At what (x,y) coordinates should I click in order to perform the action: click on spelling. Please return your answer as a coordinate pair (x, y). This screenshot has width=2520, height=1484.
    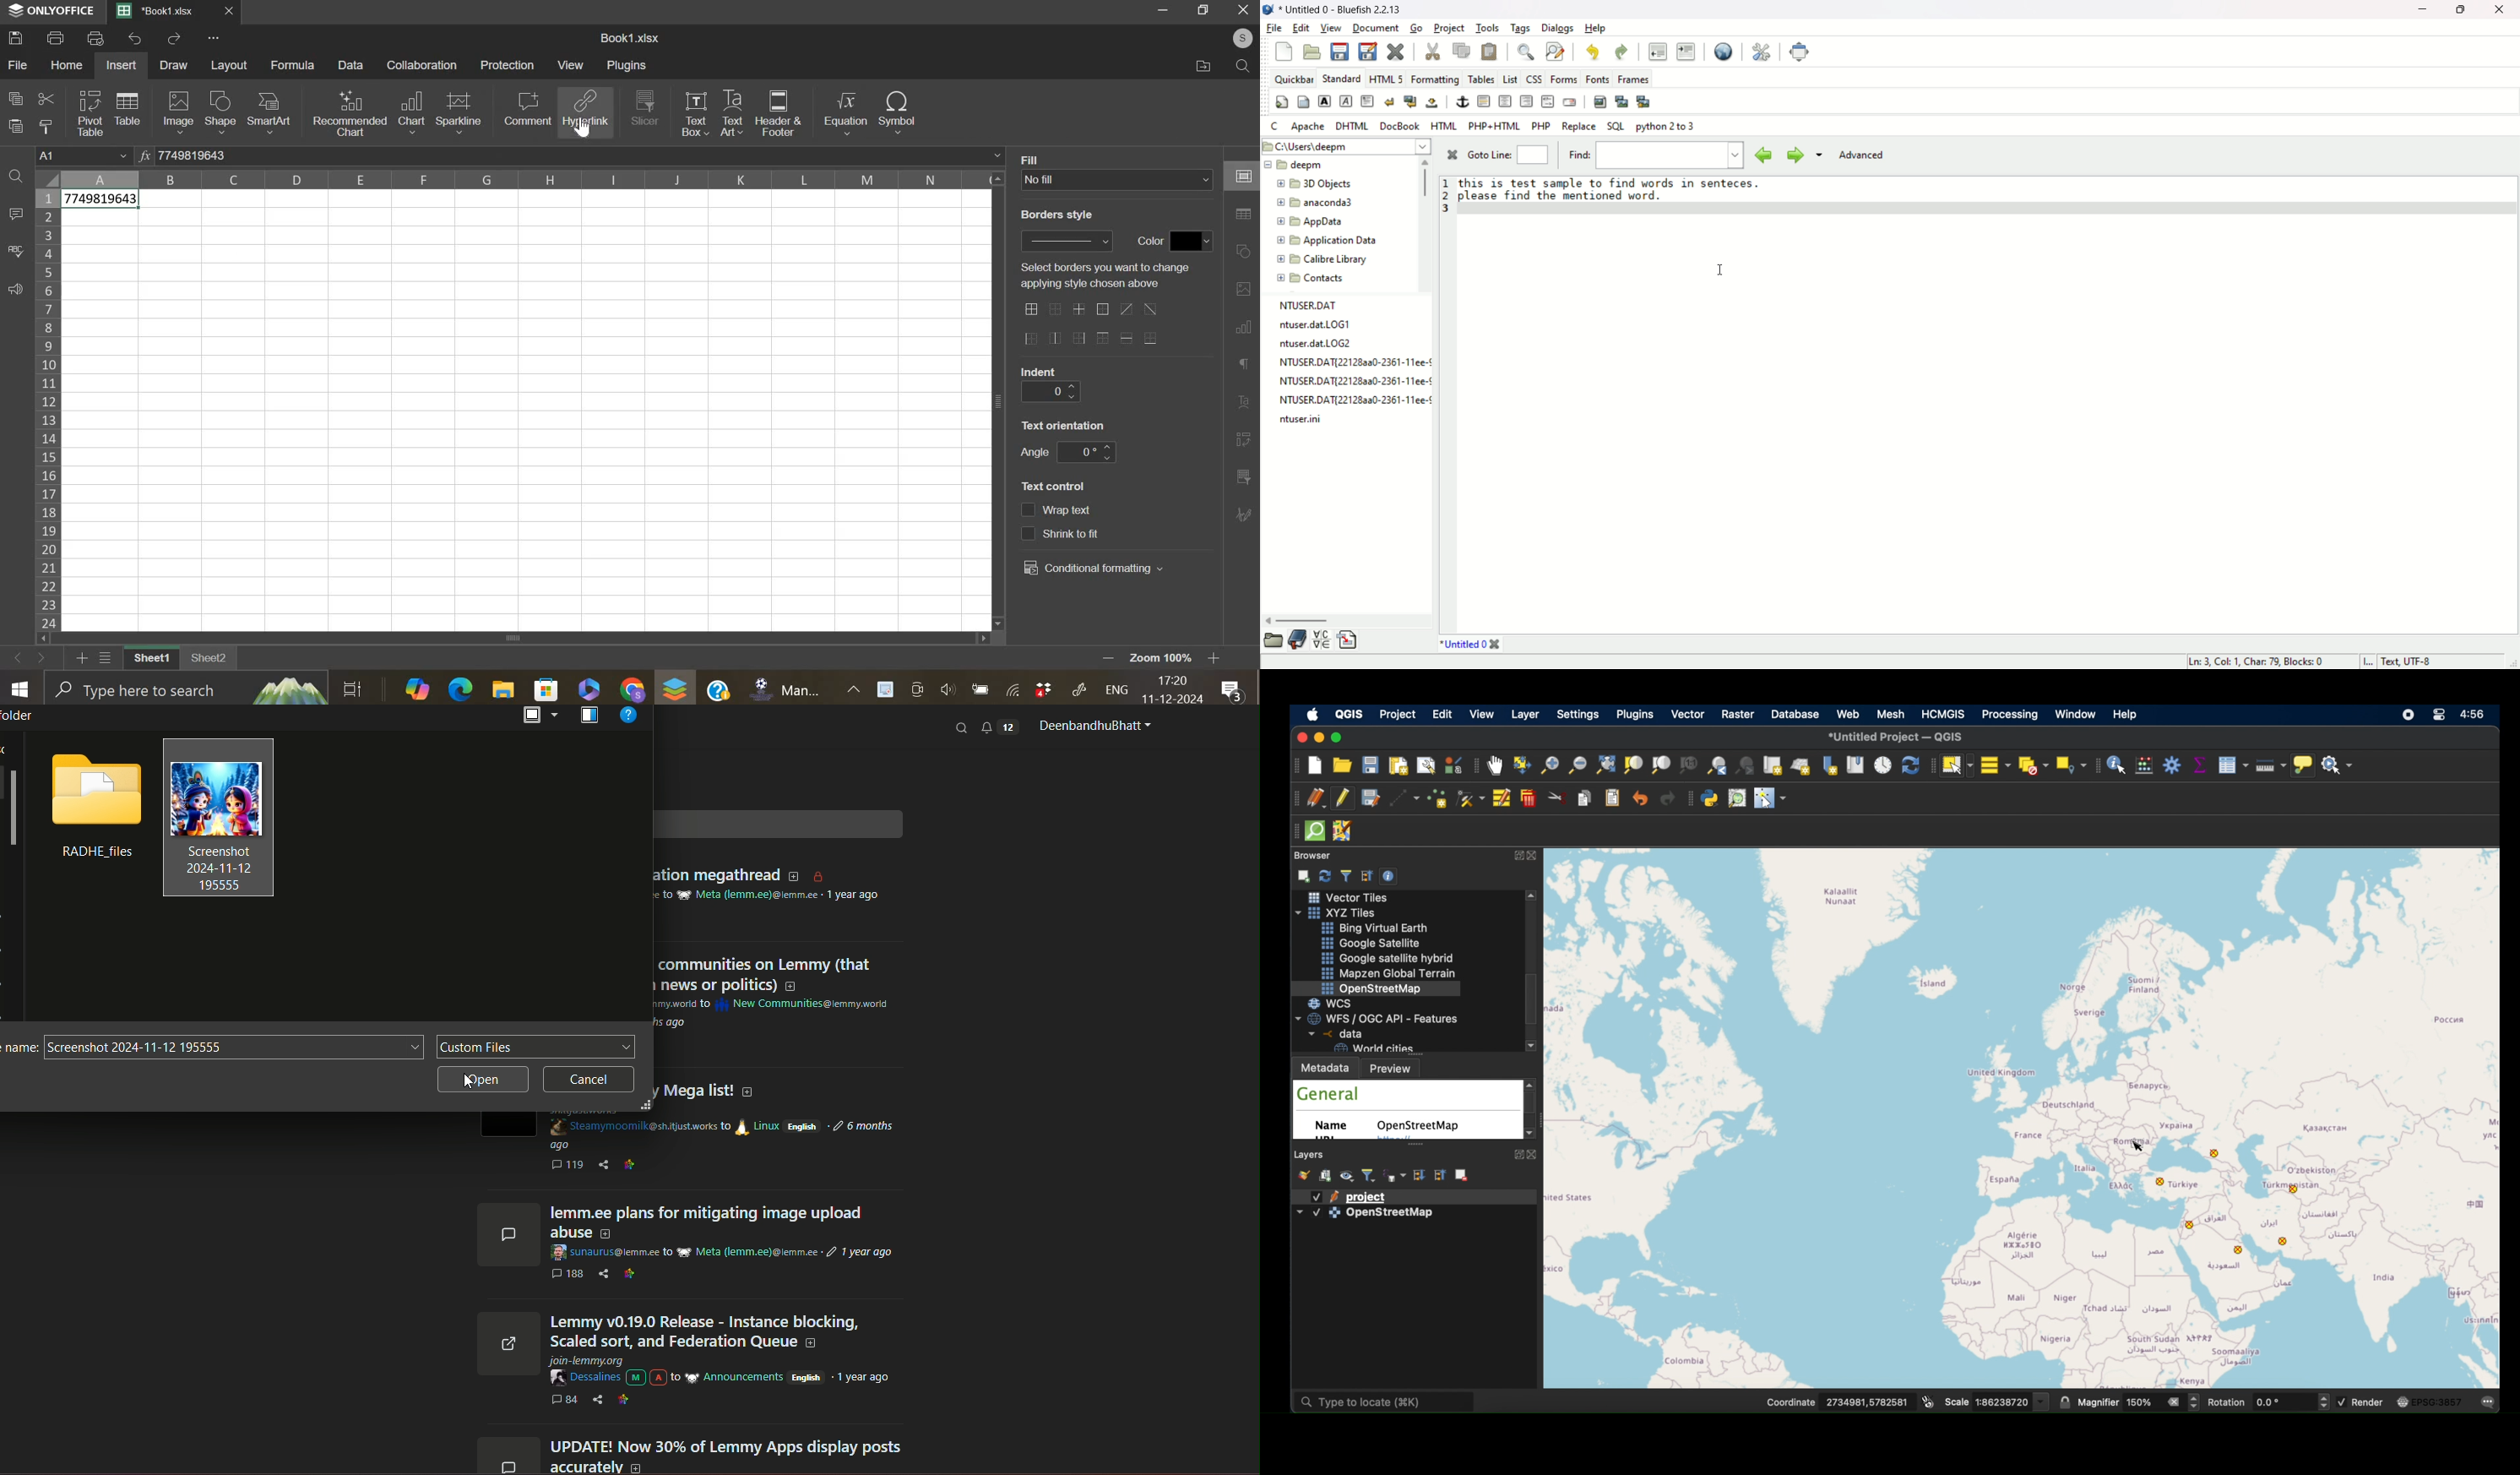
    Looking at the image, I should click on (15, 251).